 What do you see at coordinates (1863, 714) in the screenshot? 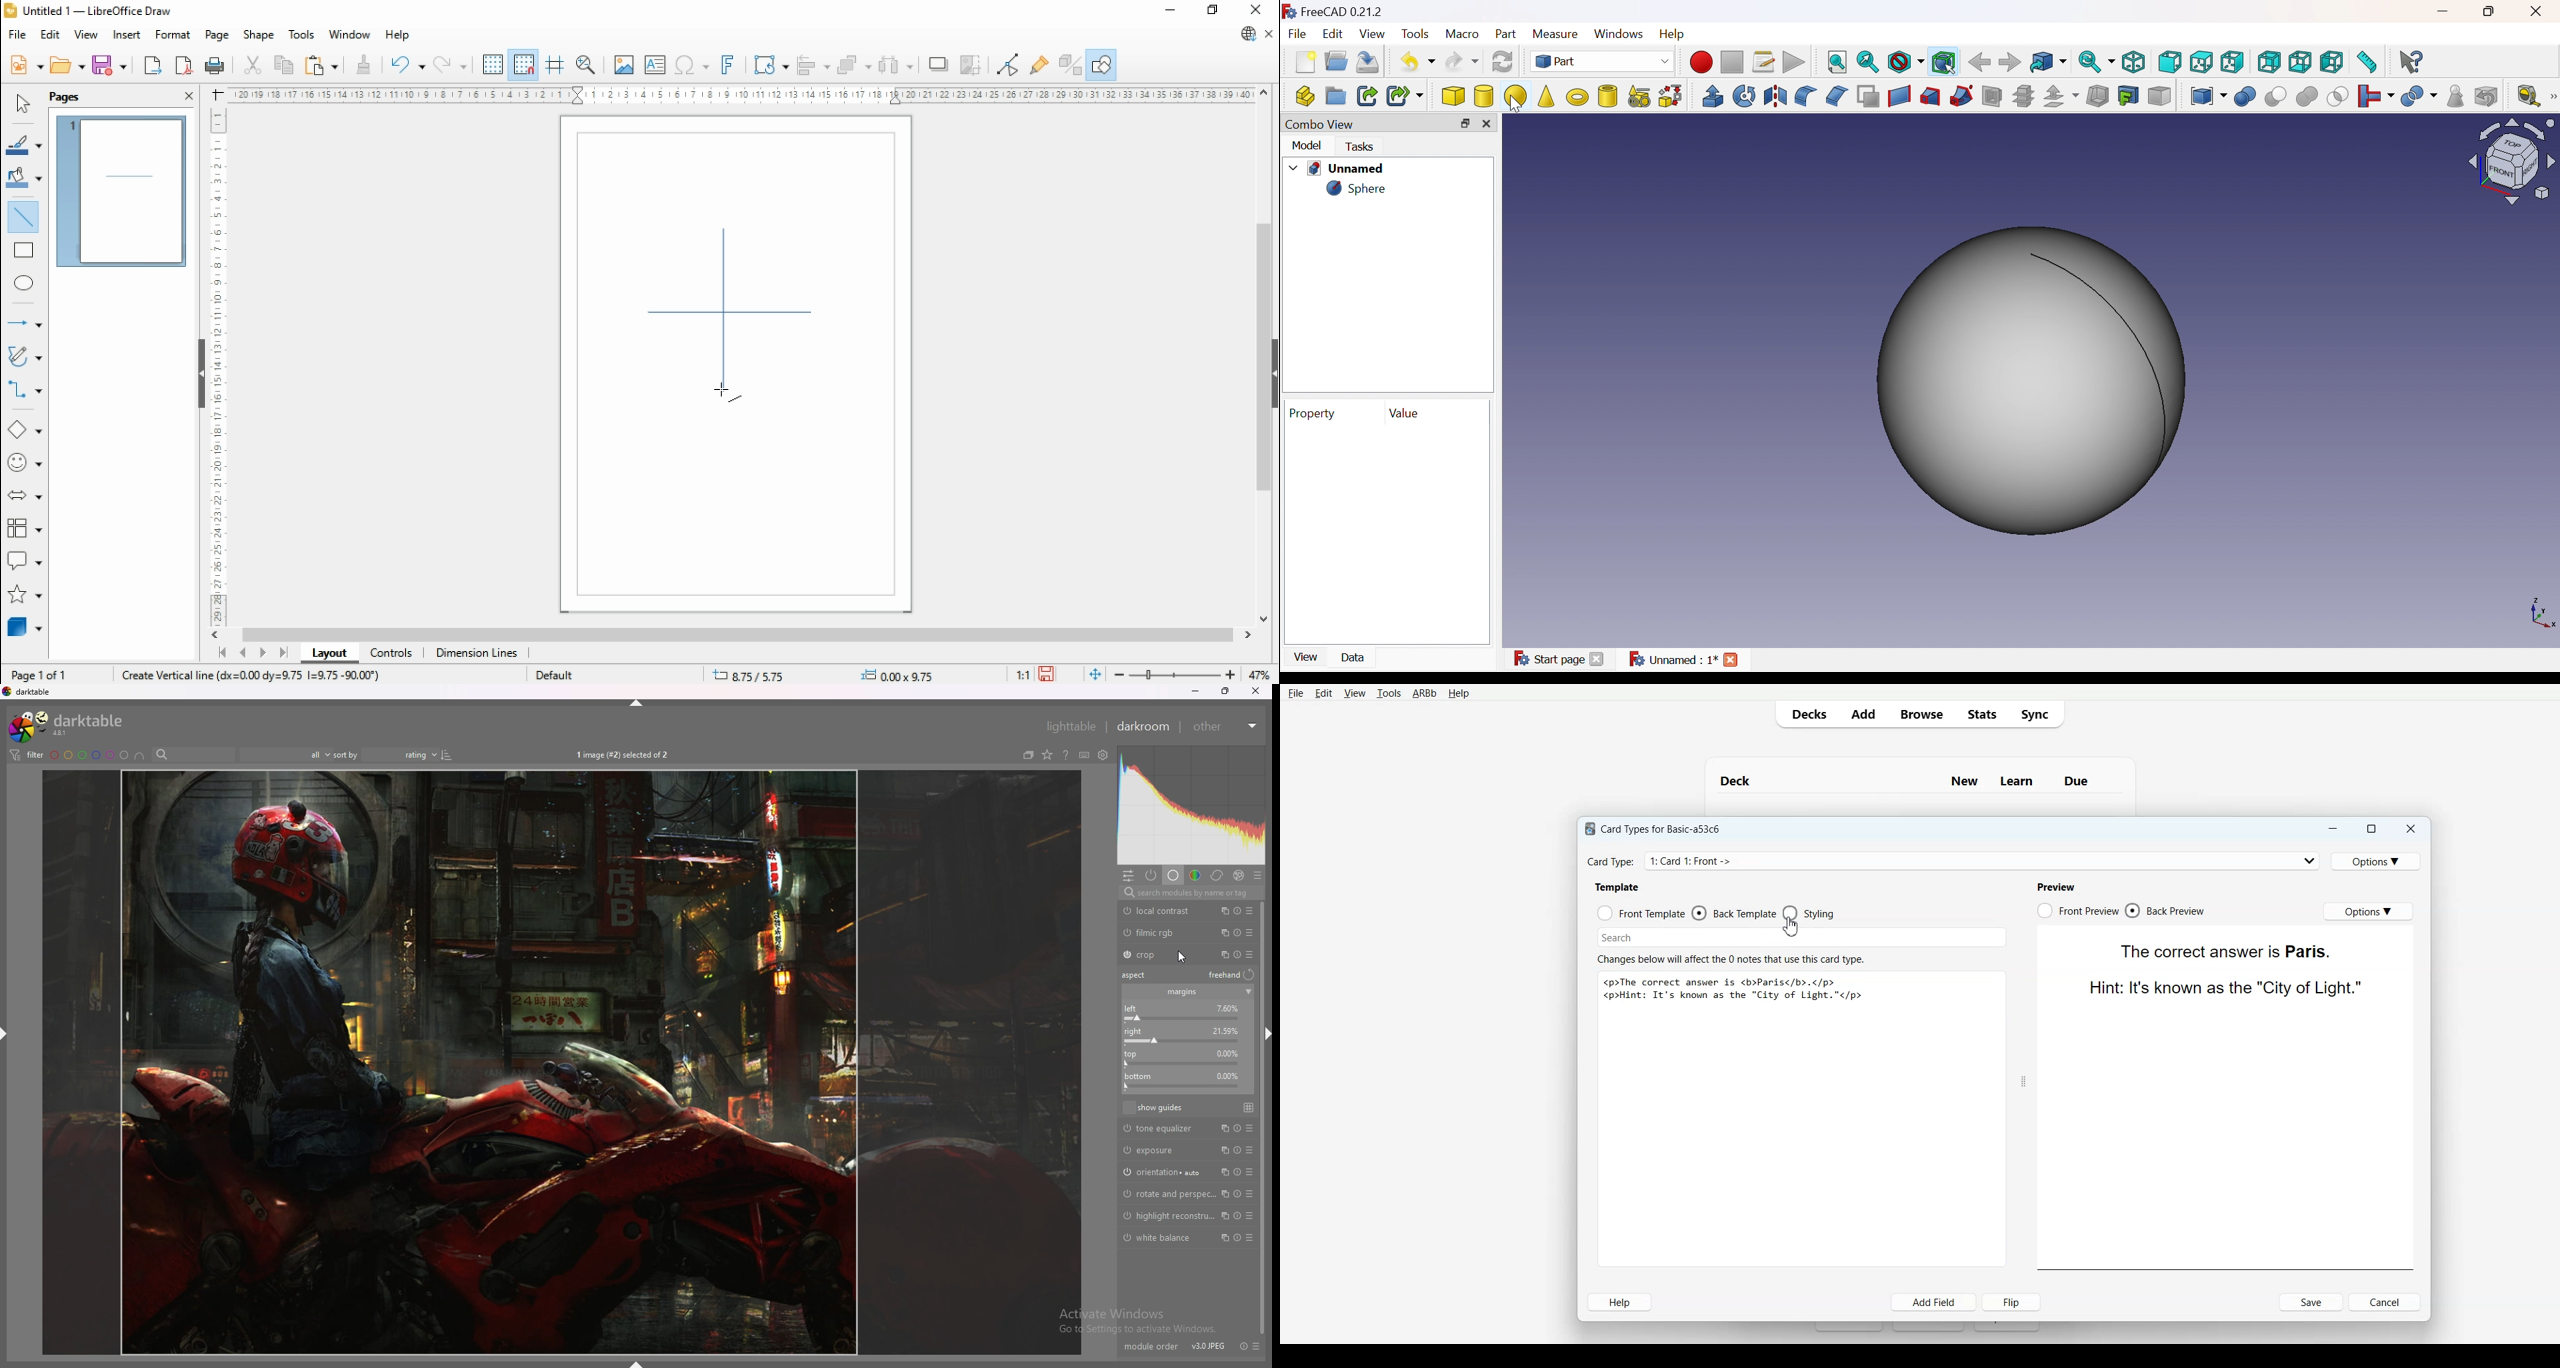
I see `Add` at bounding box center [1863, 714].